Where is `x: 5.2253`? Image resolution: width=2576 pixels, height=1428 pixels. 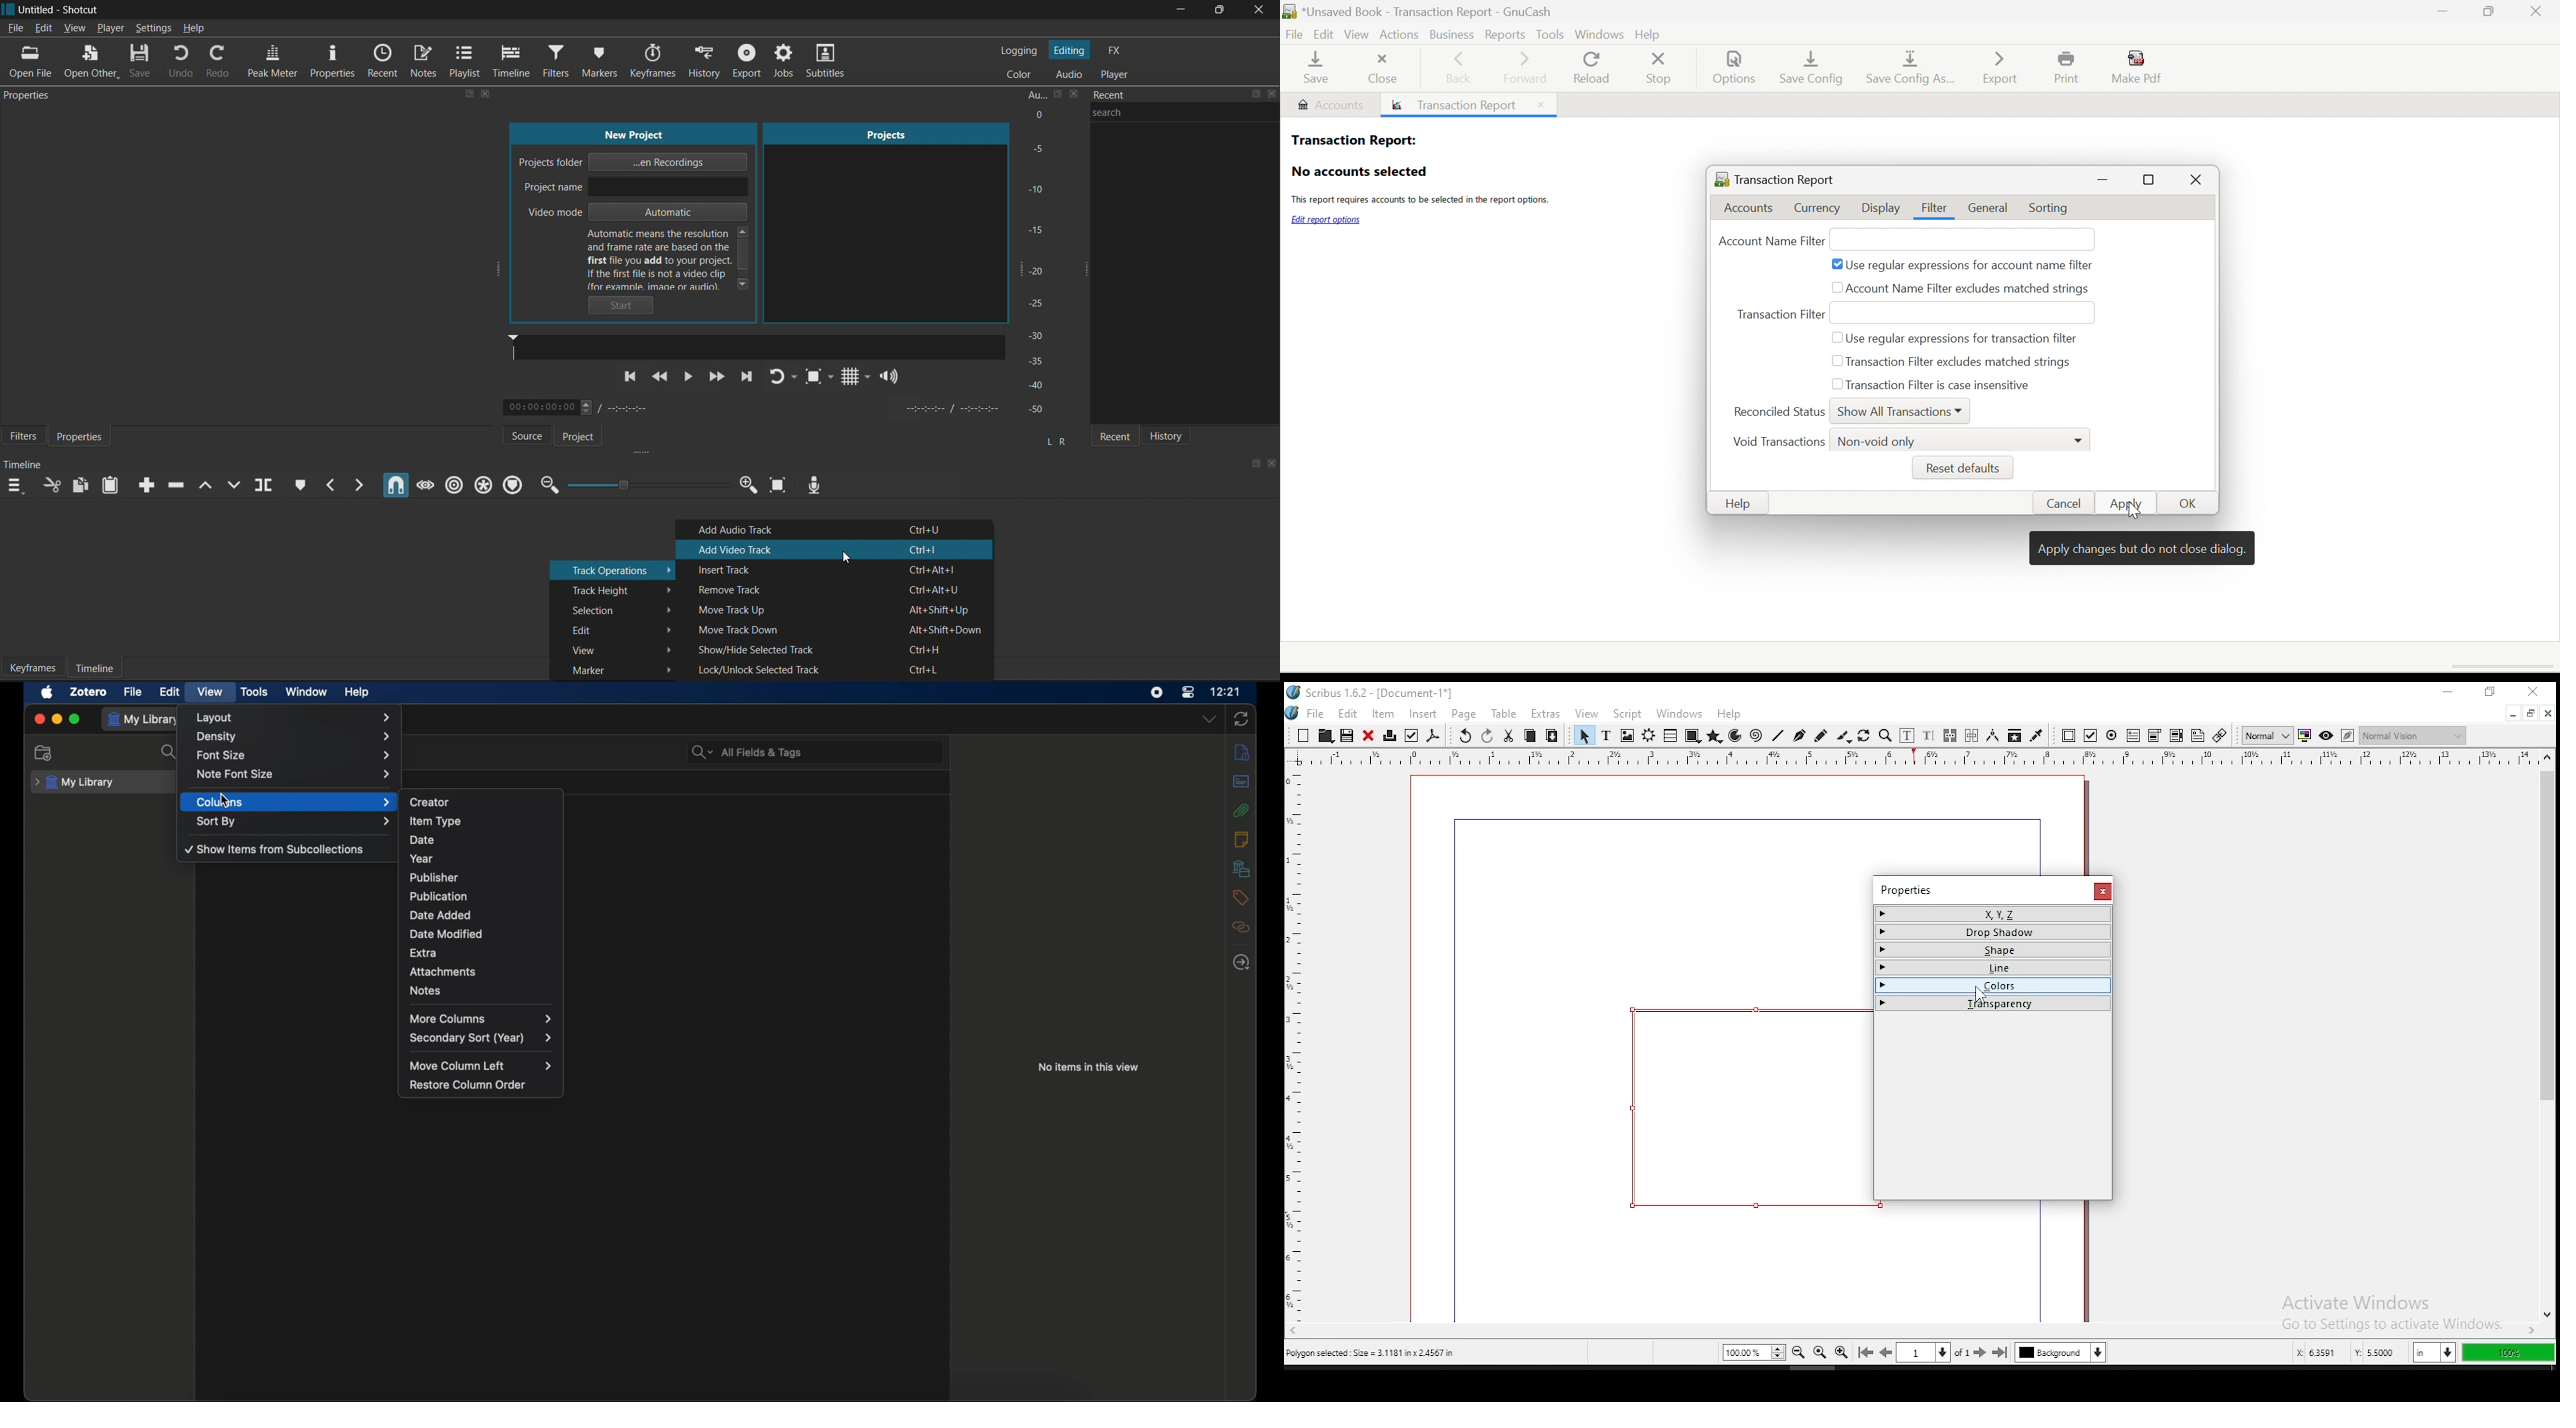
x: 5.2253 is located at coordinates (2311, 1353).